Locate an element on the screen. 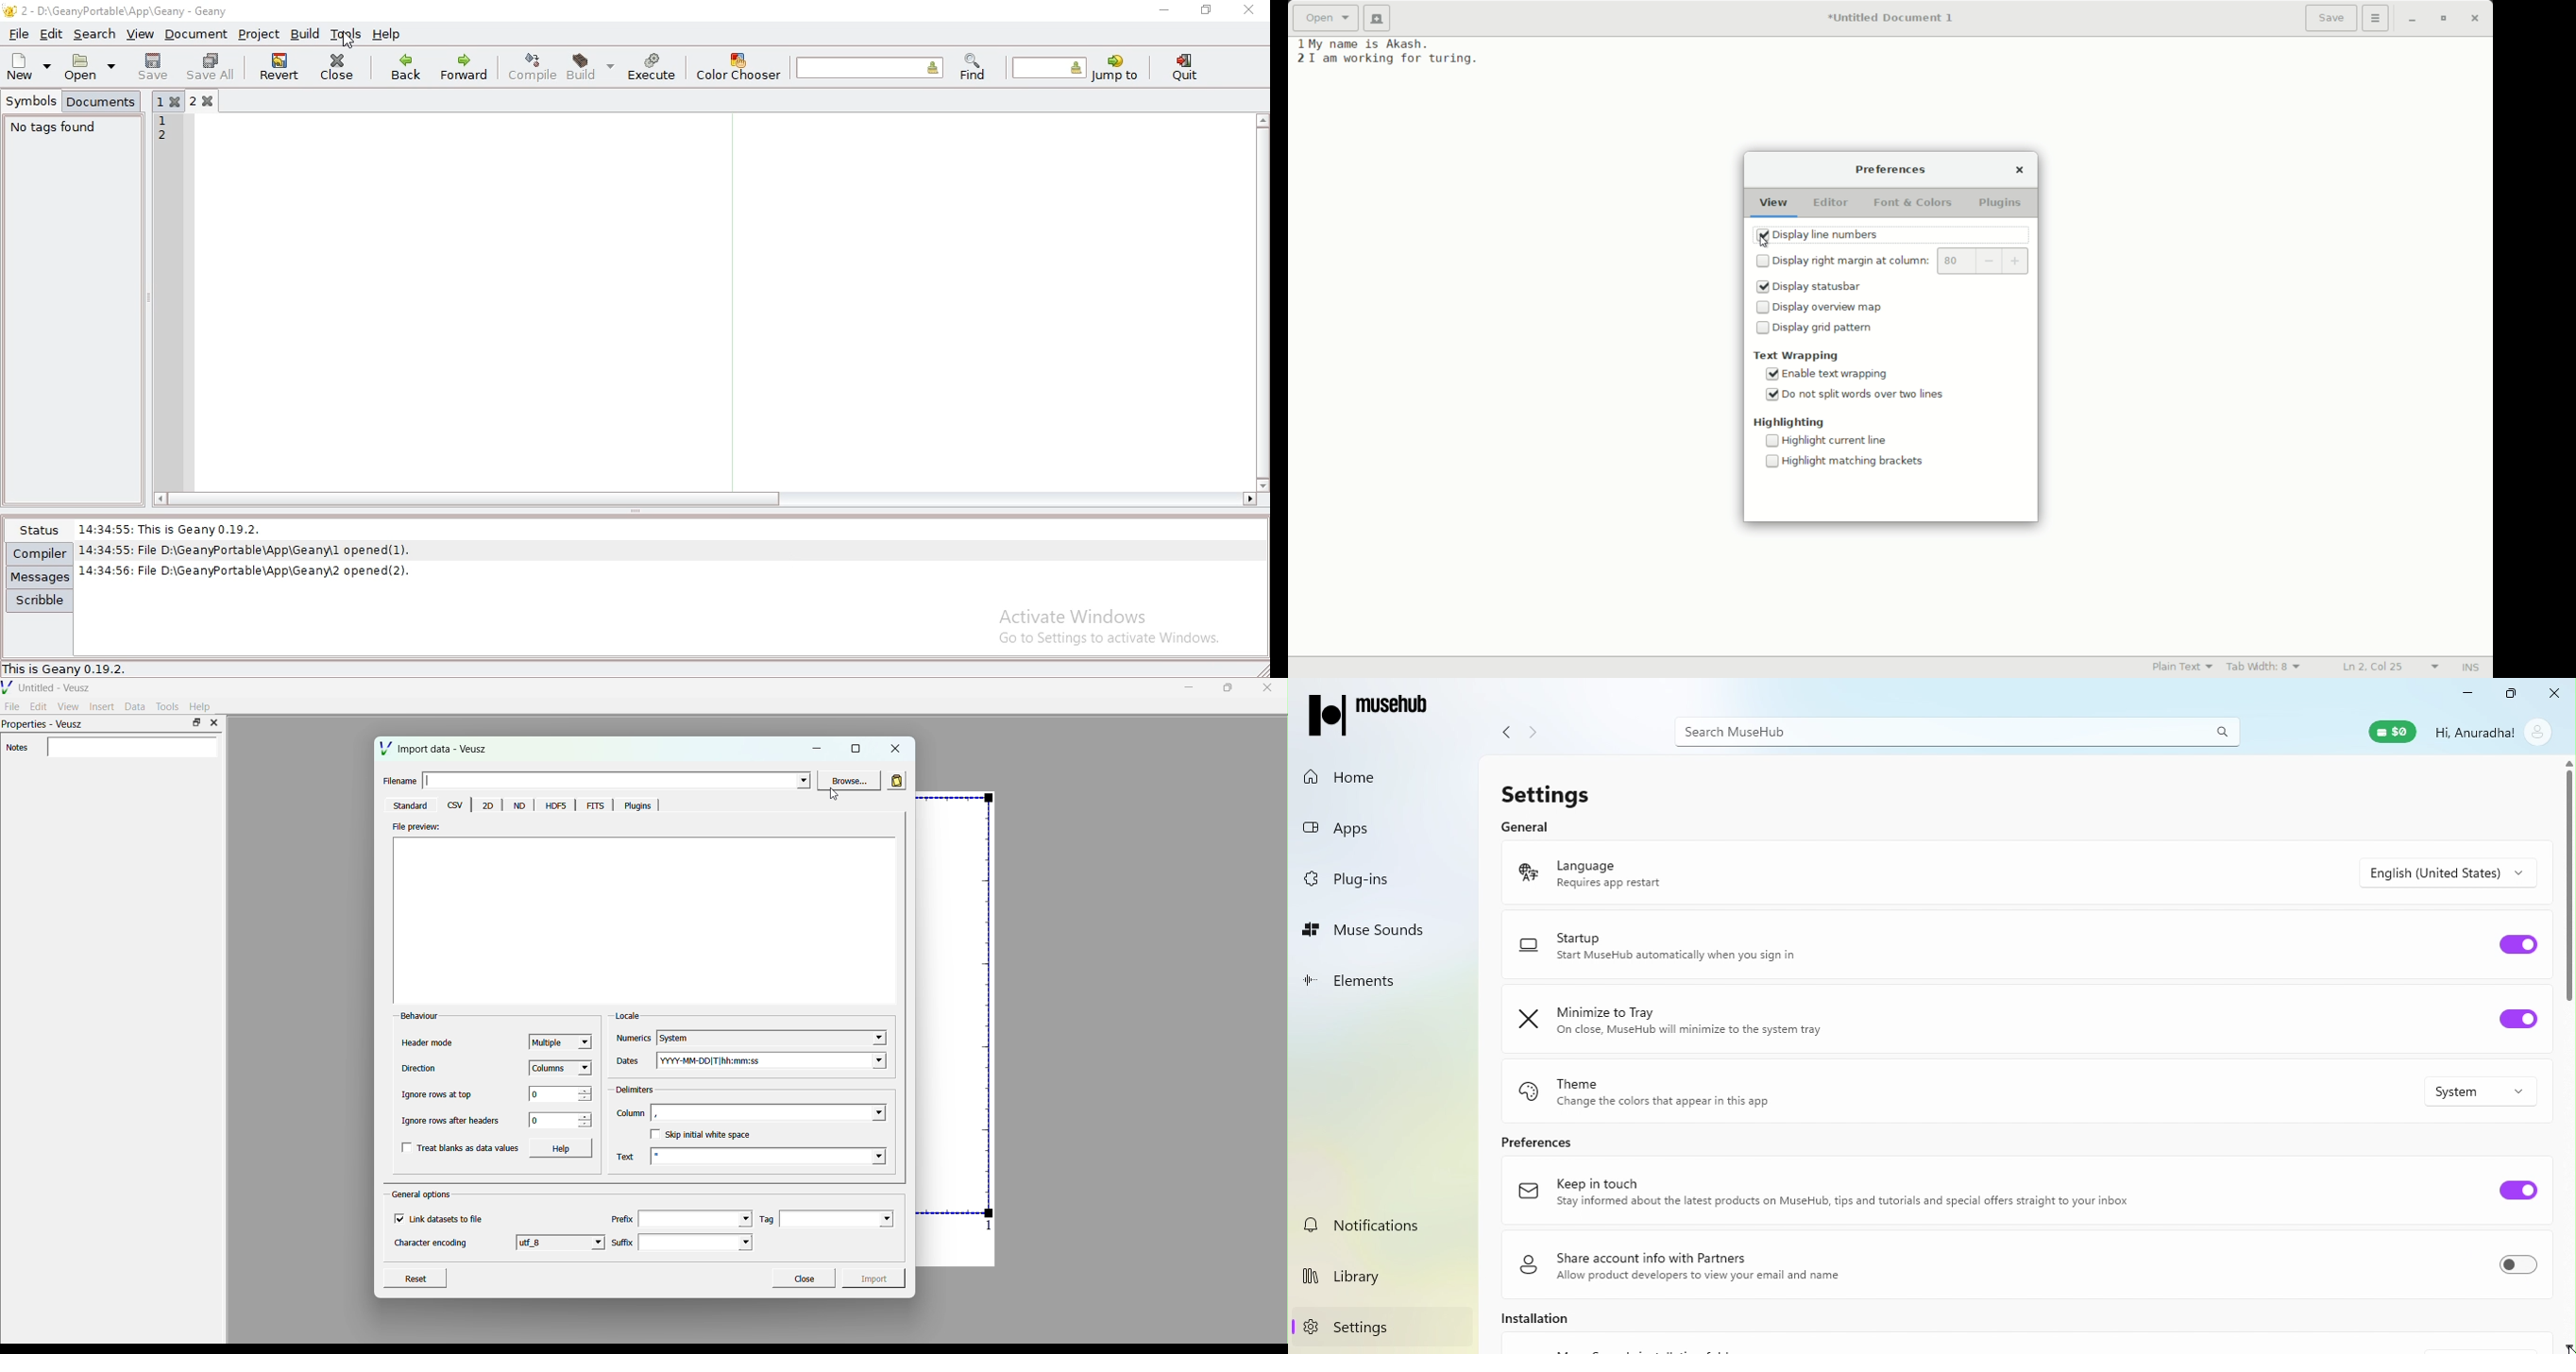  Ignore rows at top. is located at coordinates (439, 1096).